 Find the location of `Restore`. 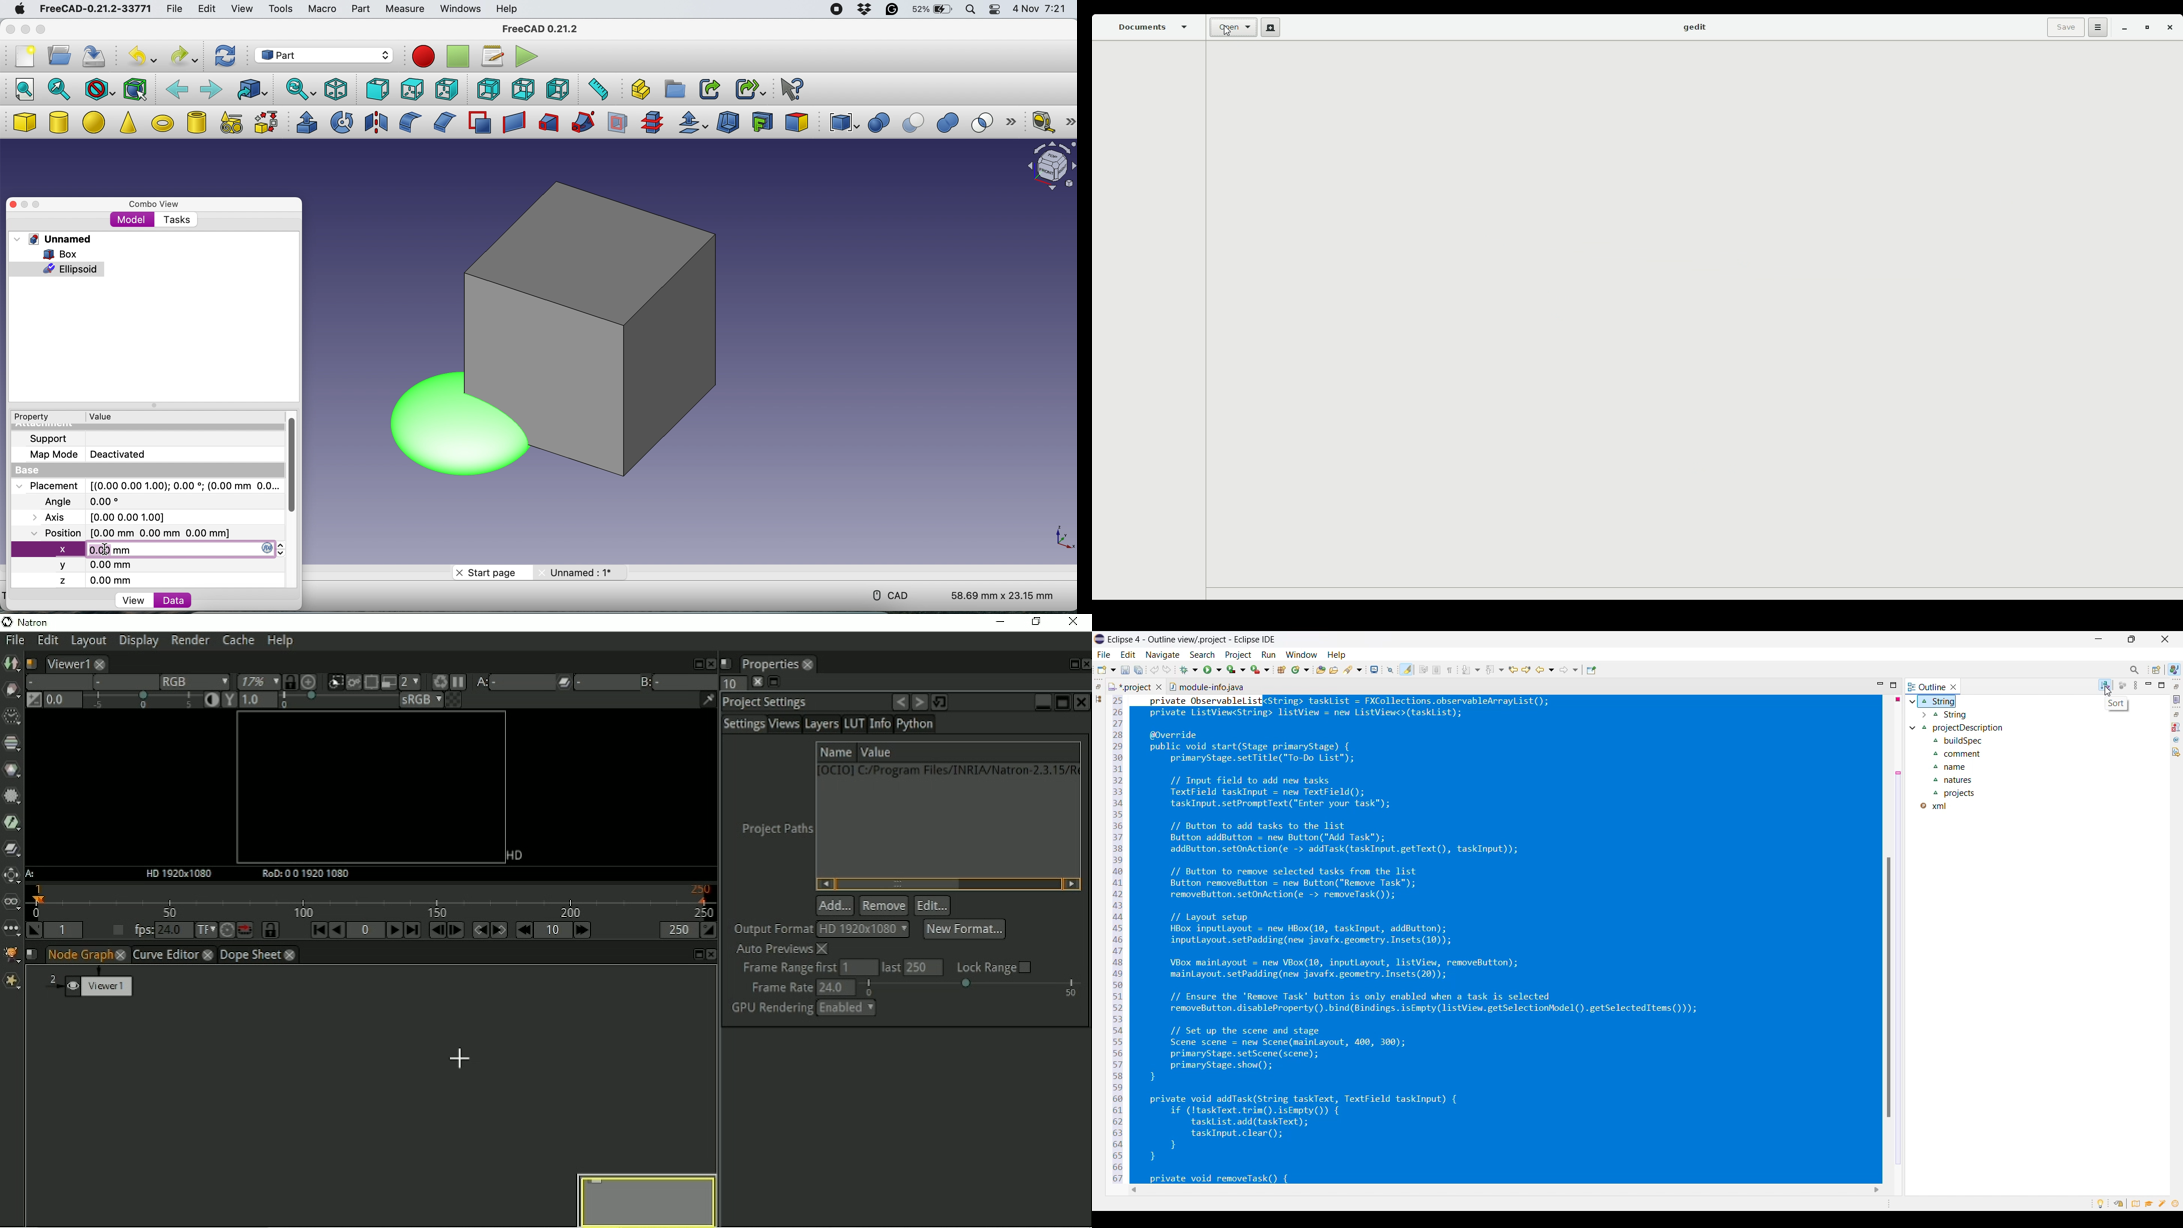

Restore is located at coordinates (2177, 715).